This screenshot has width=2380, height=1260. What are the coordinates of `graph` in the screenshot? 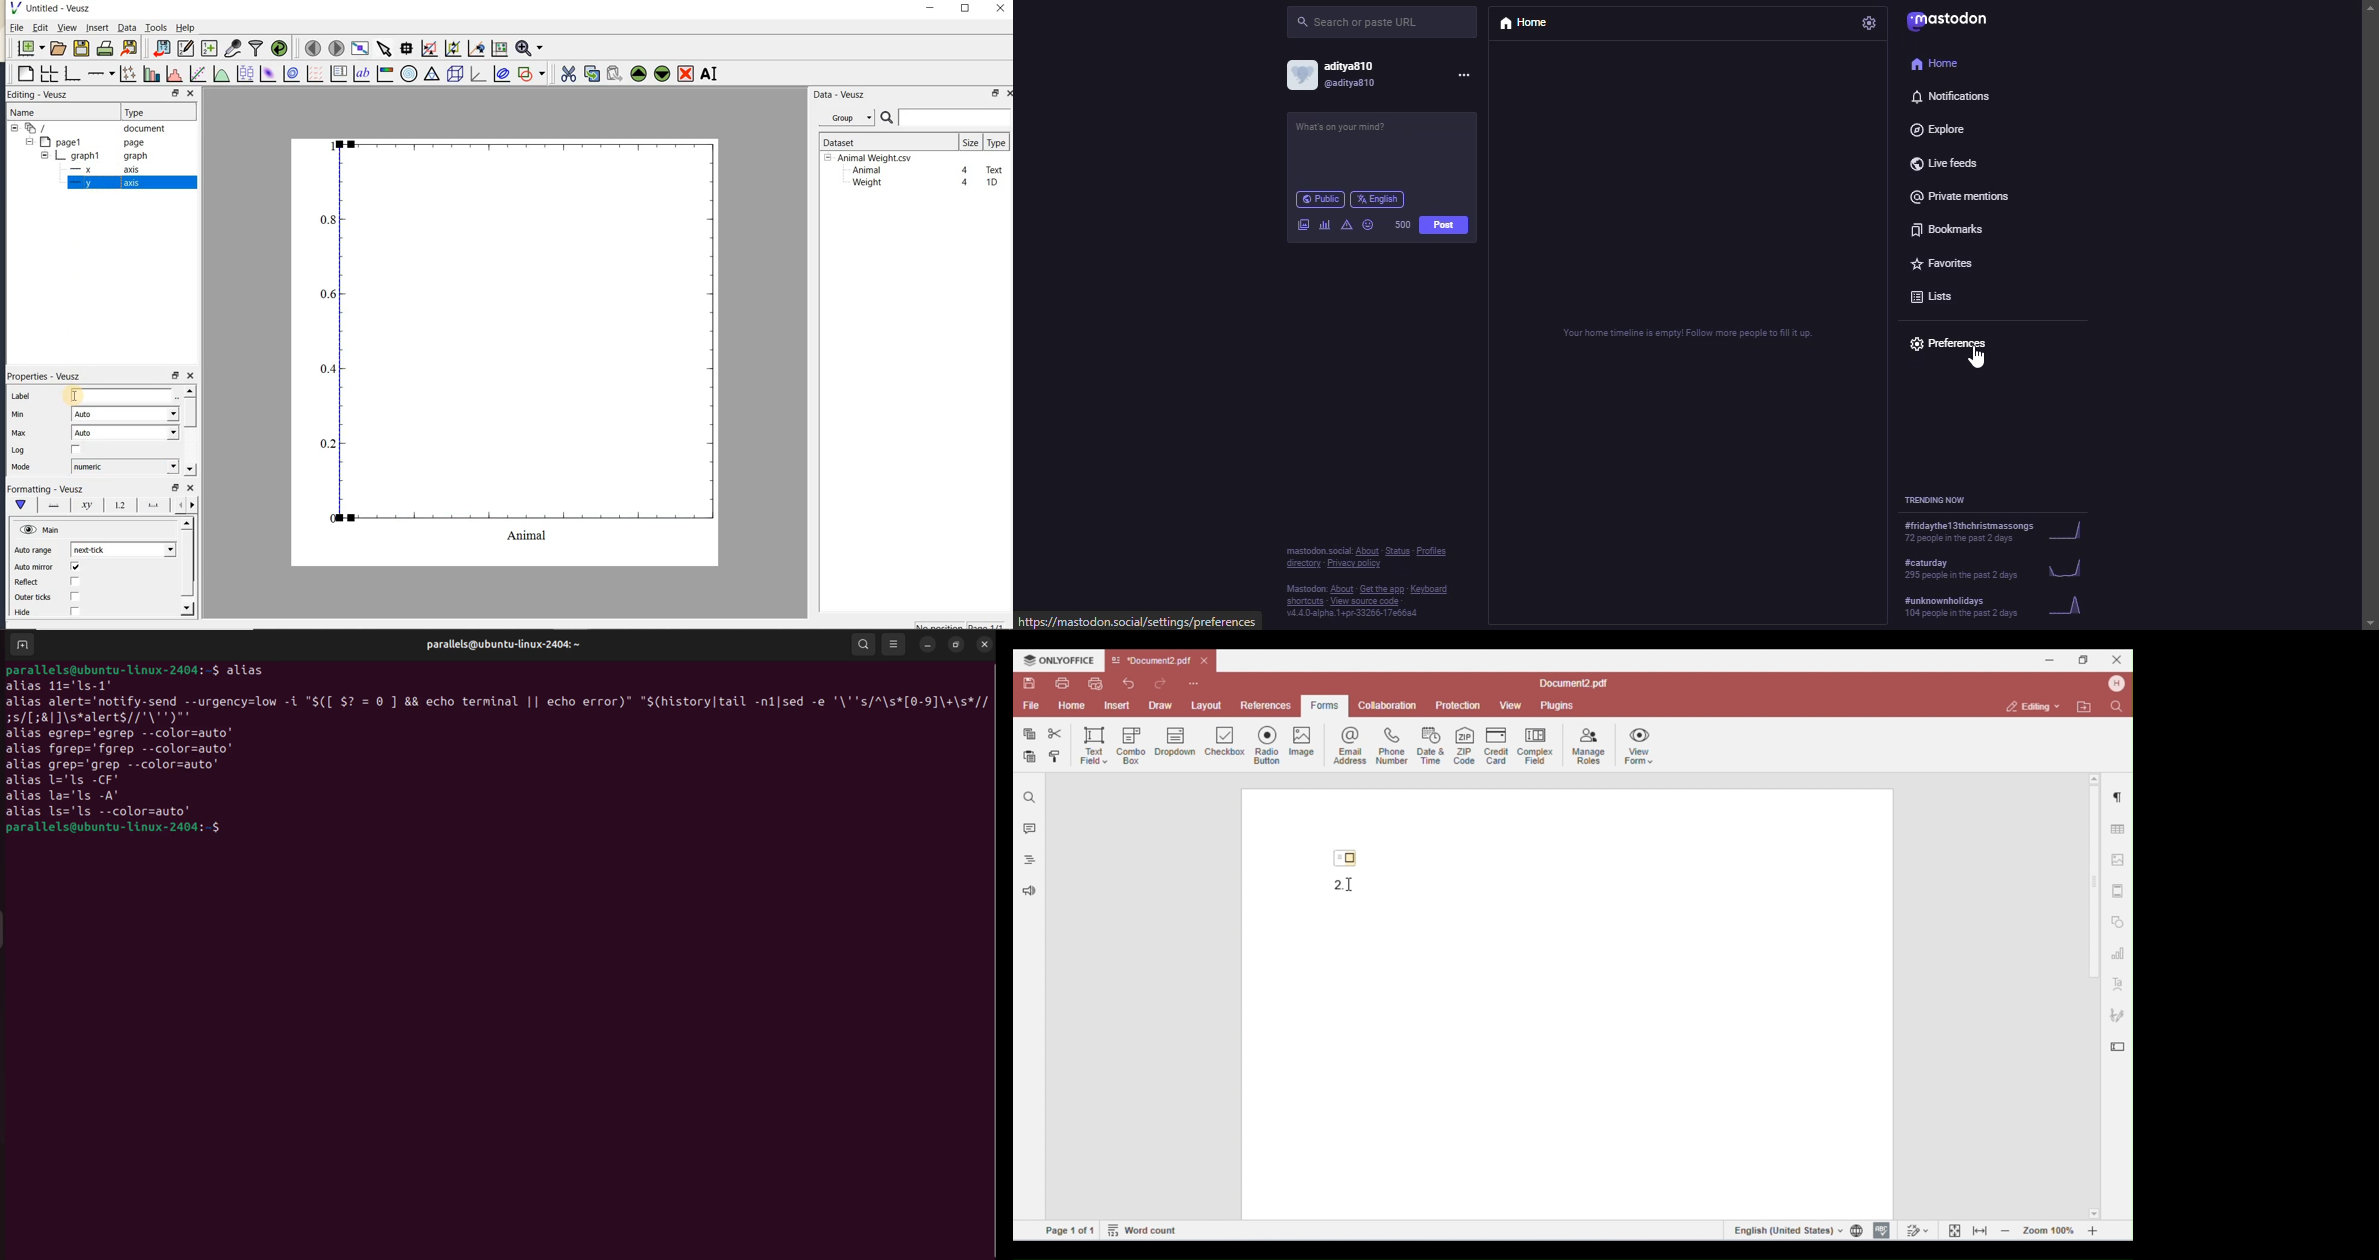 It's located at (520, 340).